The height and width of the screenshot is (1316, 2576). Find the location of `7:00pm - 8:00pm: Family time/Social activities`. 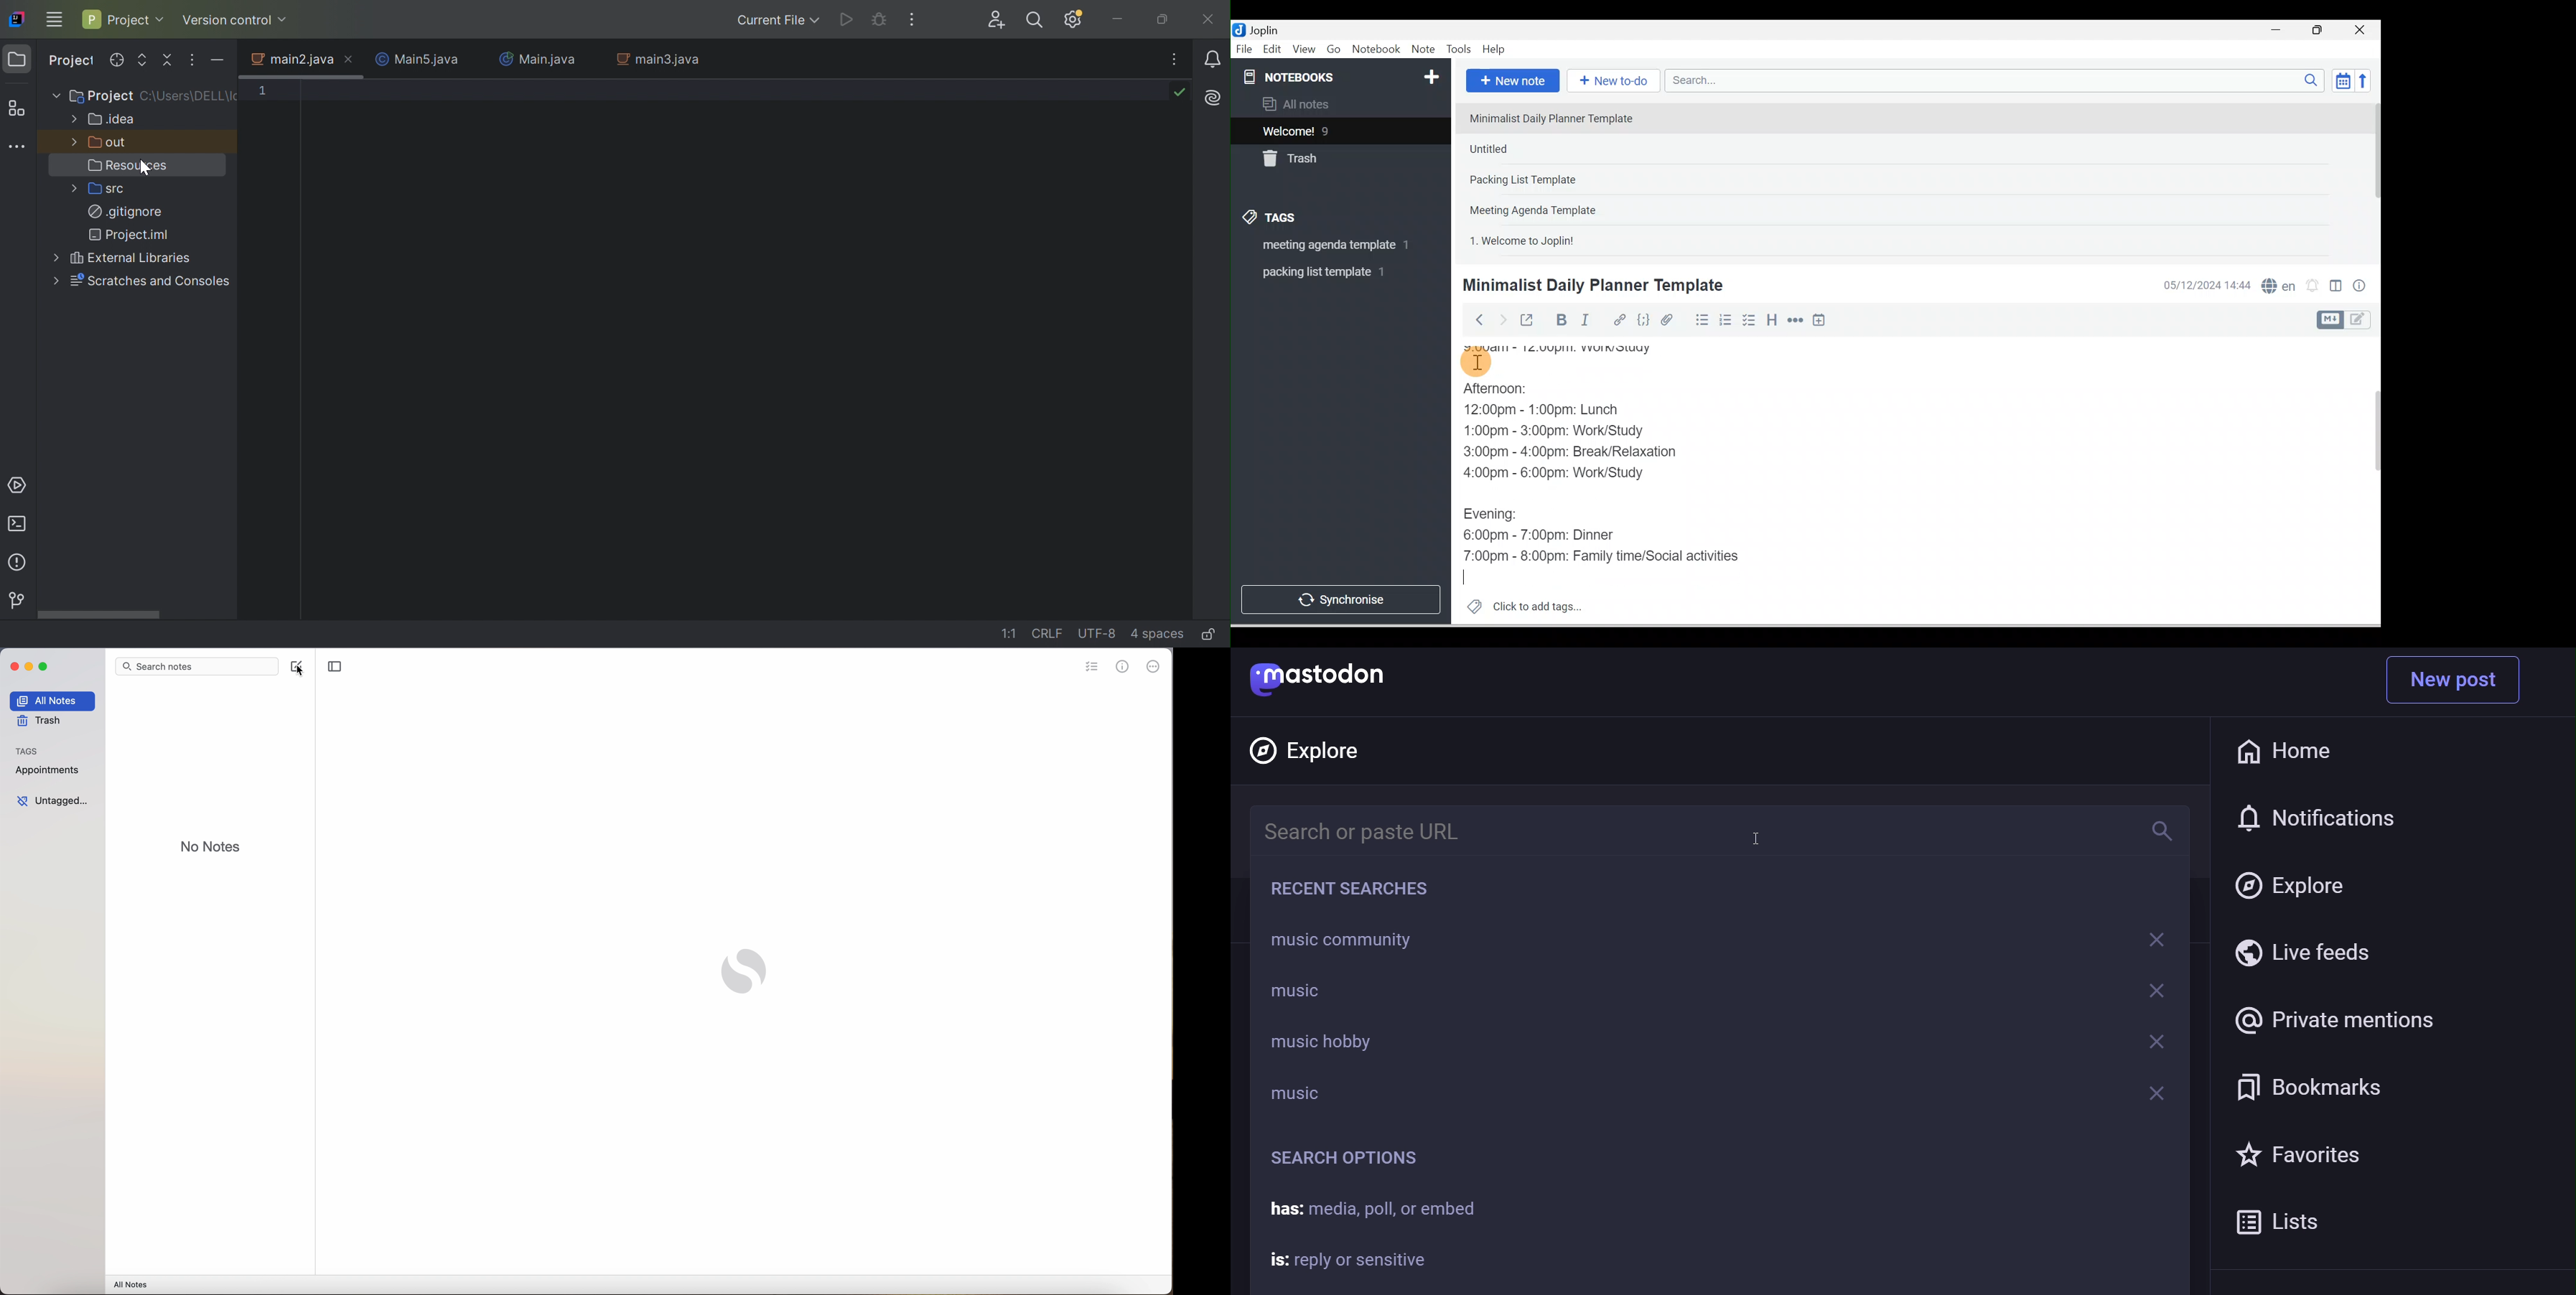

7:00pm - 8:00pm: Family time/Social activities is located at coordinates (1610, 556).